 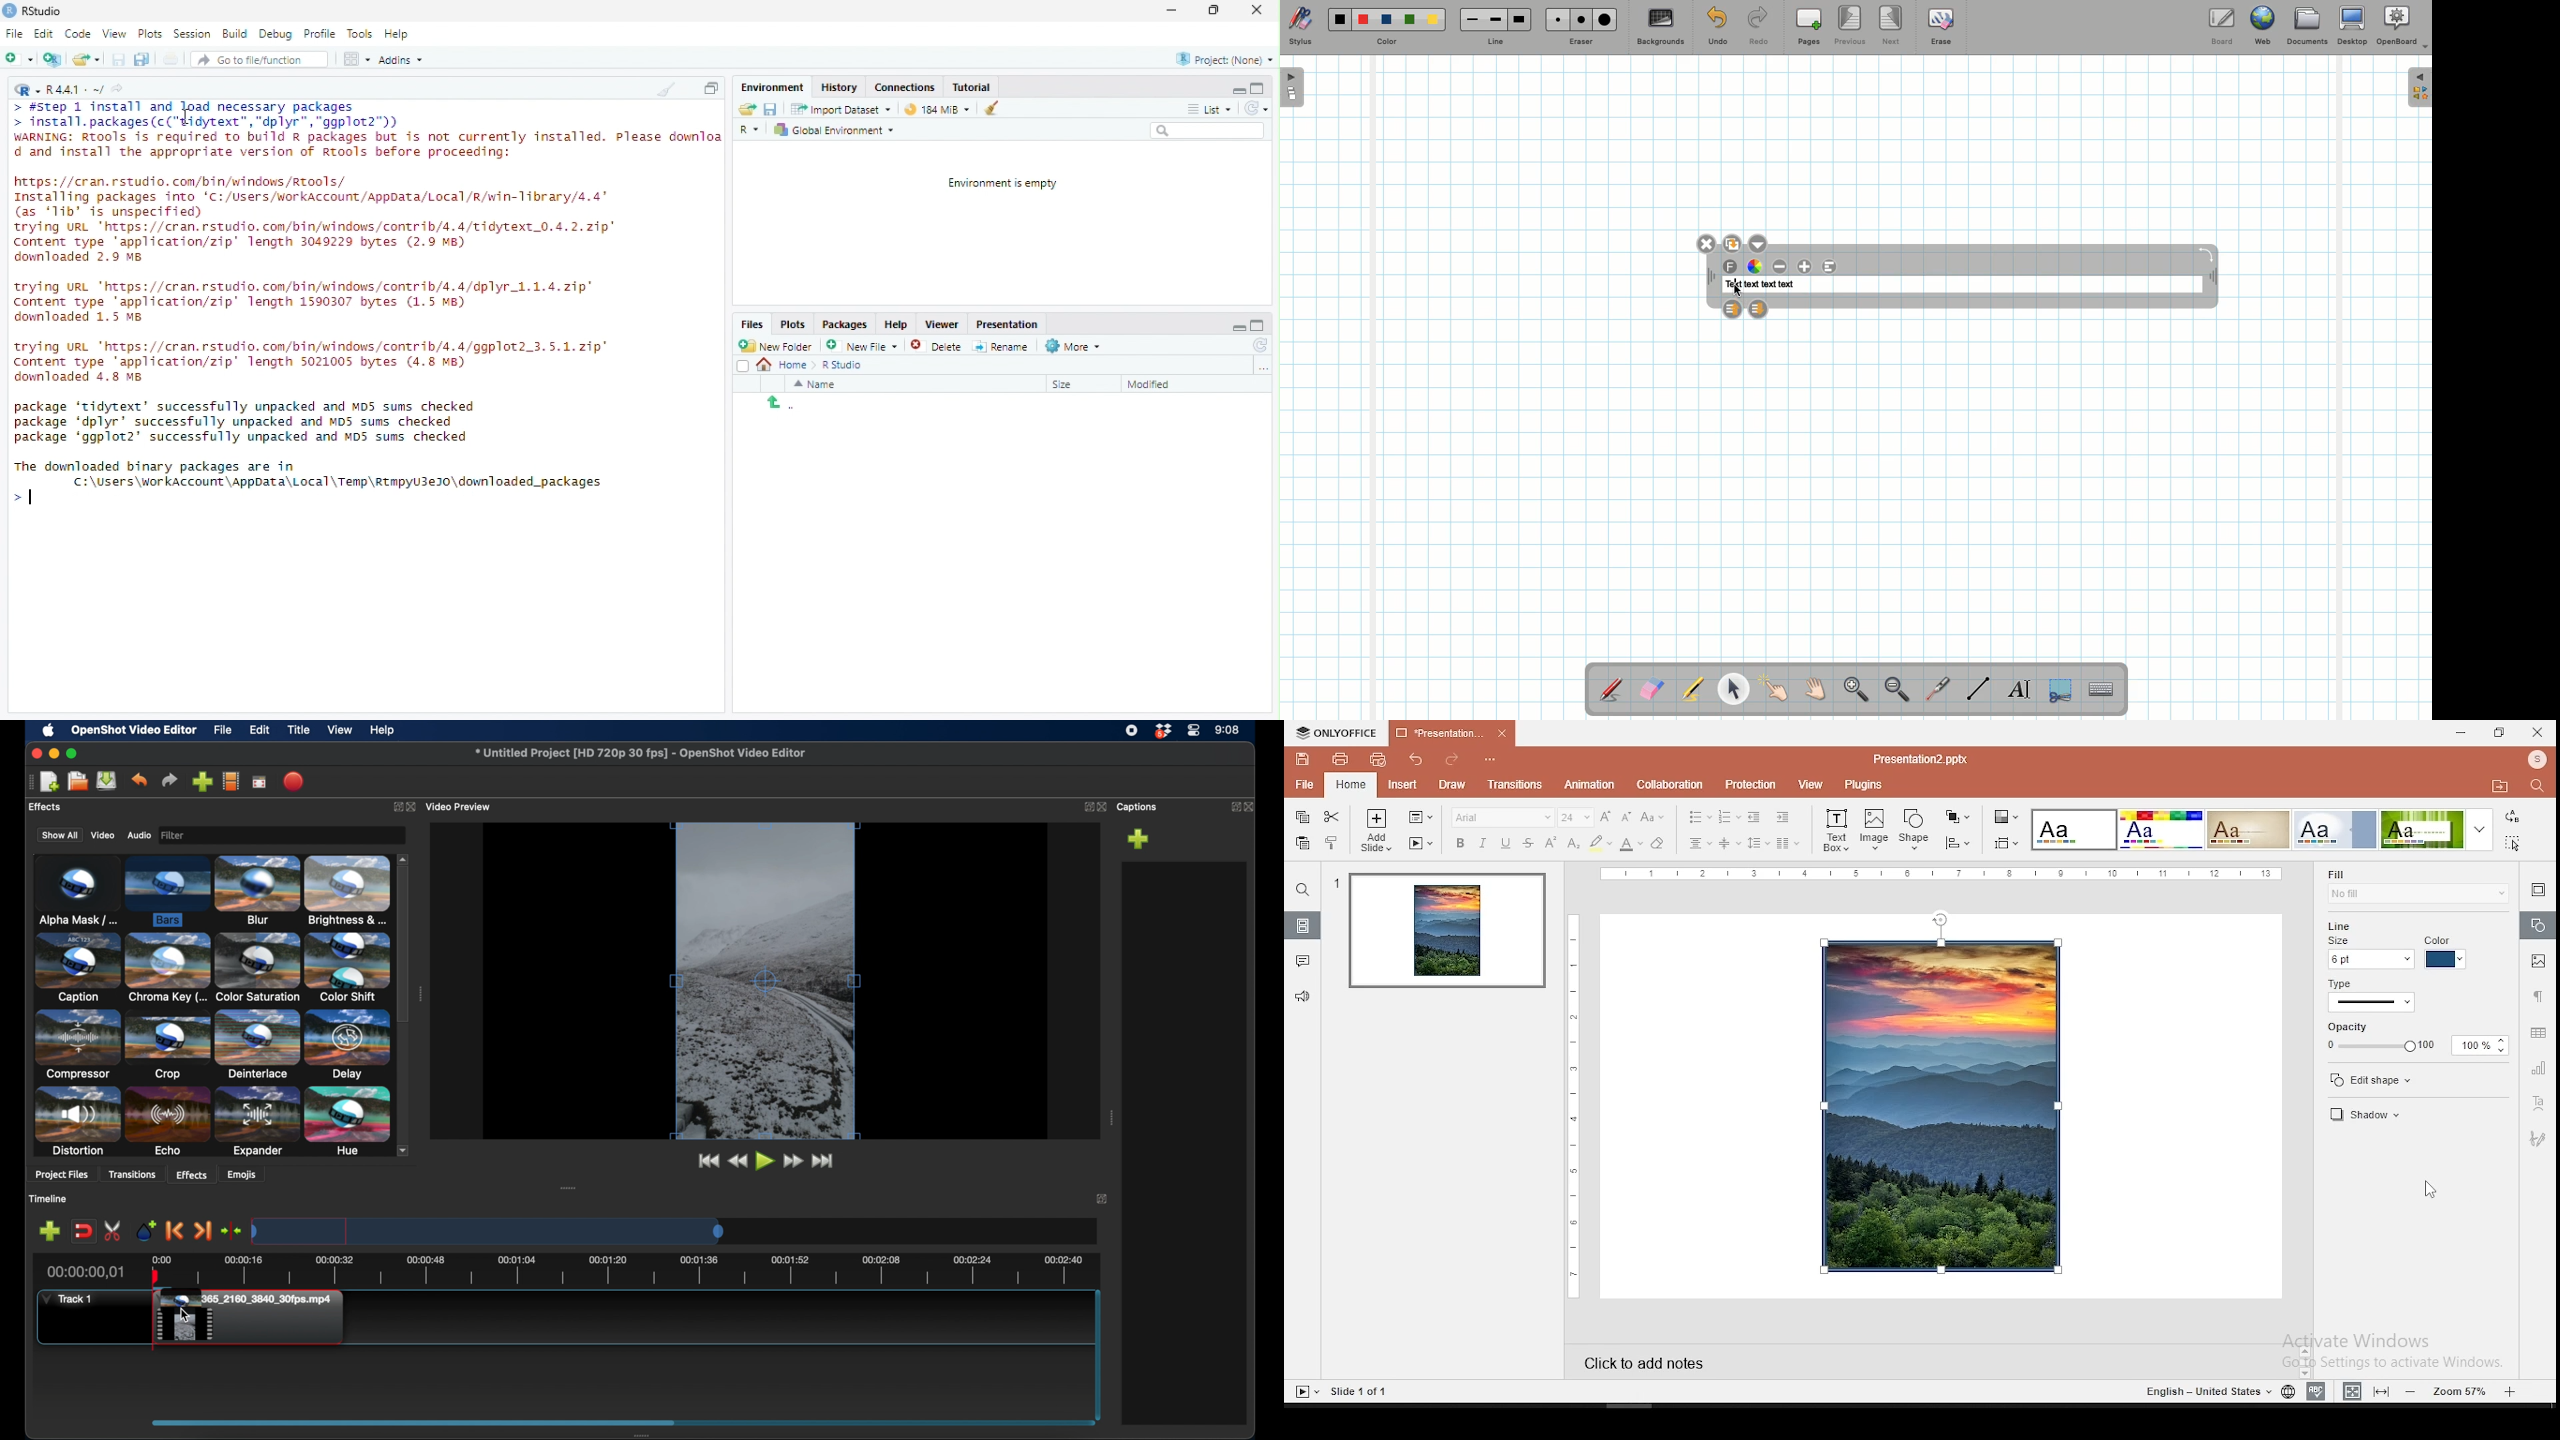 I want to click on Addins ~, so click(x=400, y=59).